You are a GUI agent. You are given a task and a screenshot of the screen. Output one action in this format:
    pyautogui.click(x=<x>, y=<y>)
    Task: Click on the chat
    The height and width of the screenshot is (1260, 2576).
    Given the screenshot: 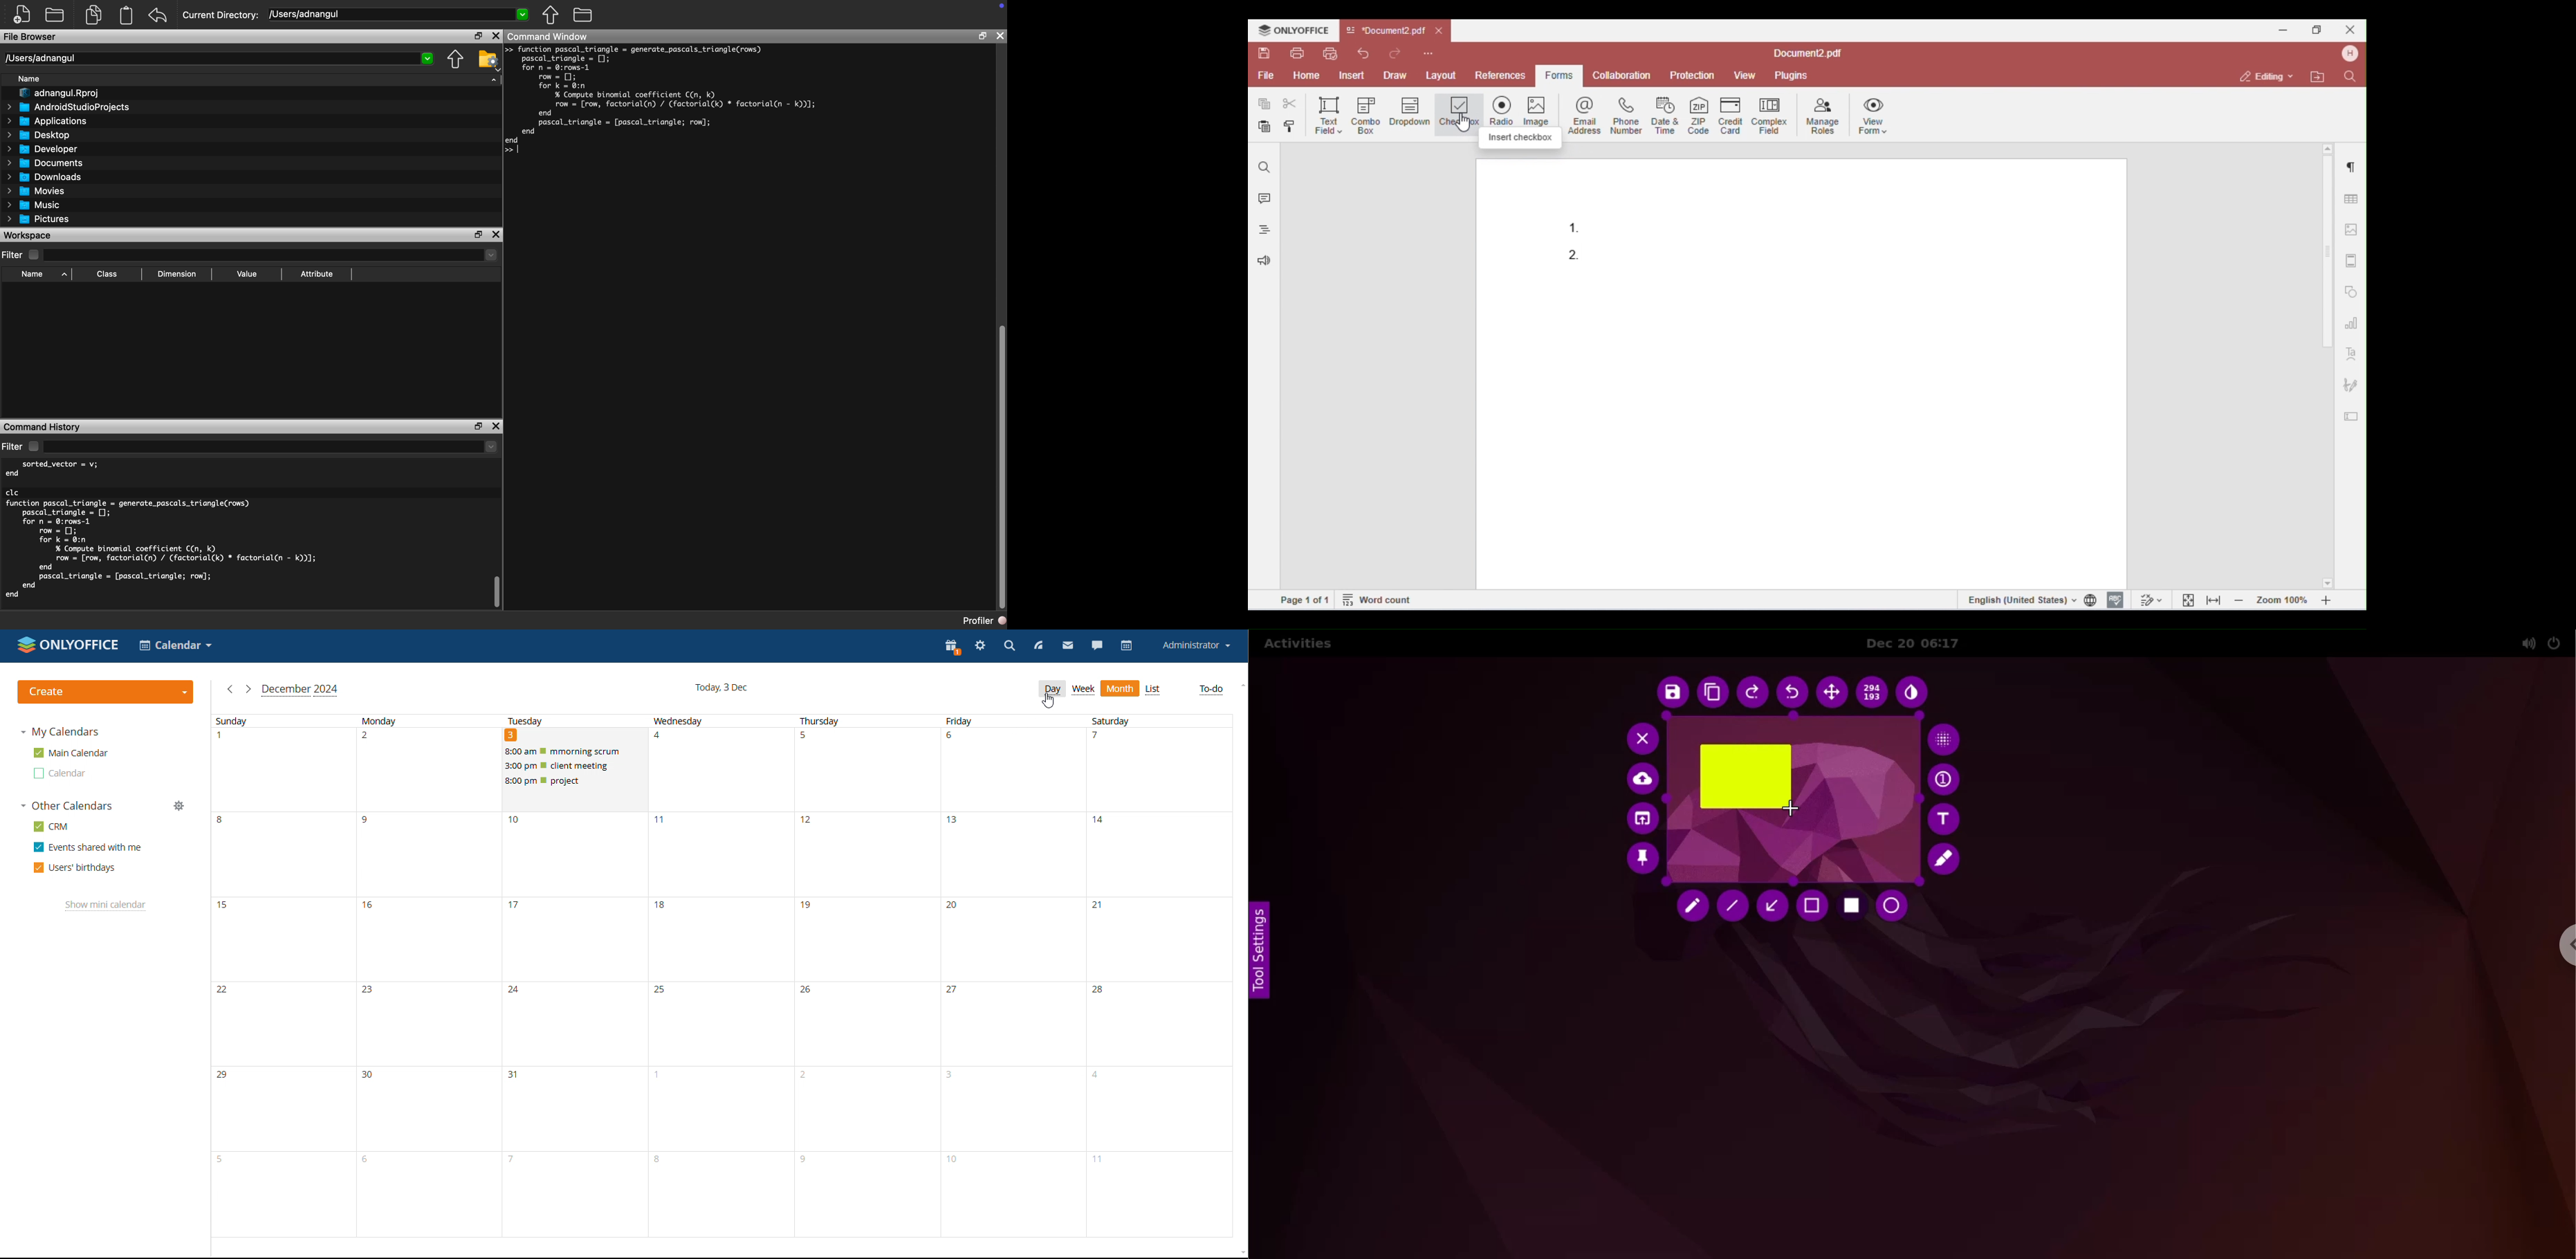 What is the action you would take?
    pyautogui.click(x=1098, y=645)
    